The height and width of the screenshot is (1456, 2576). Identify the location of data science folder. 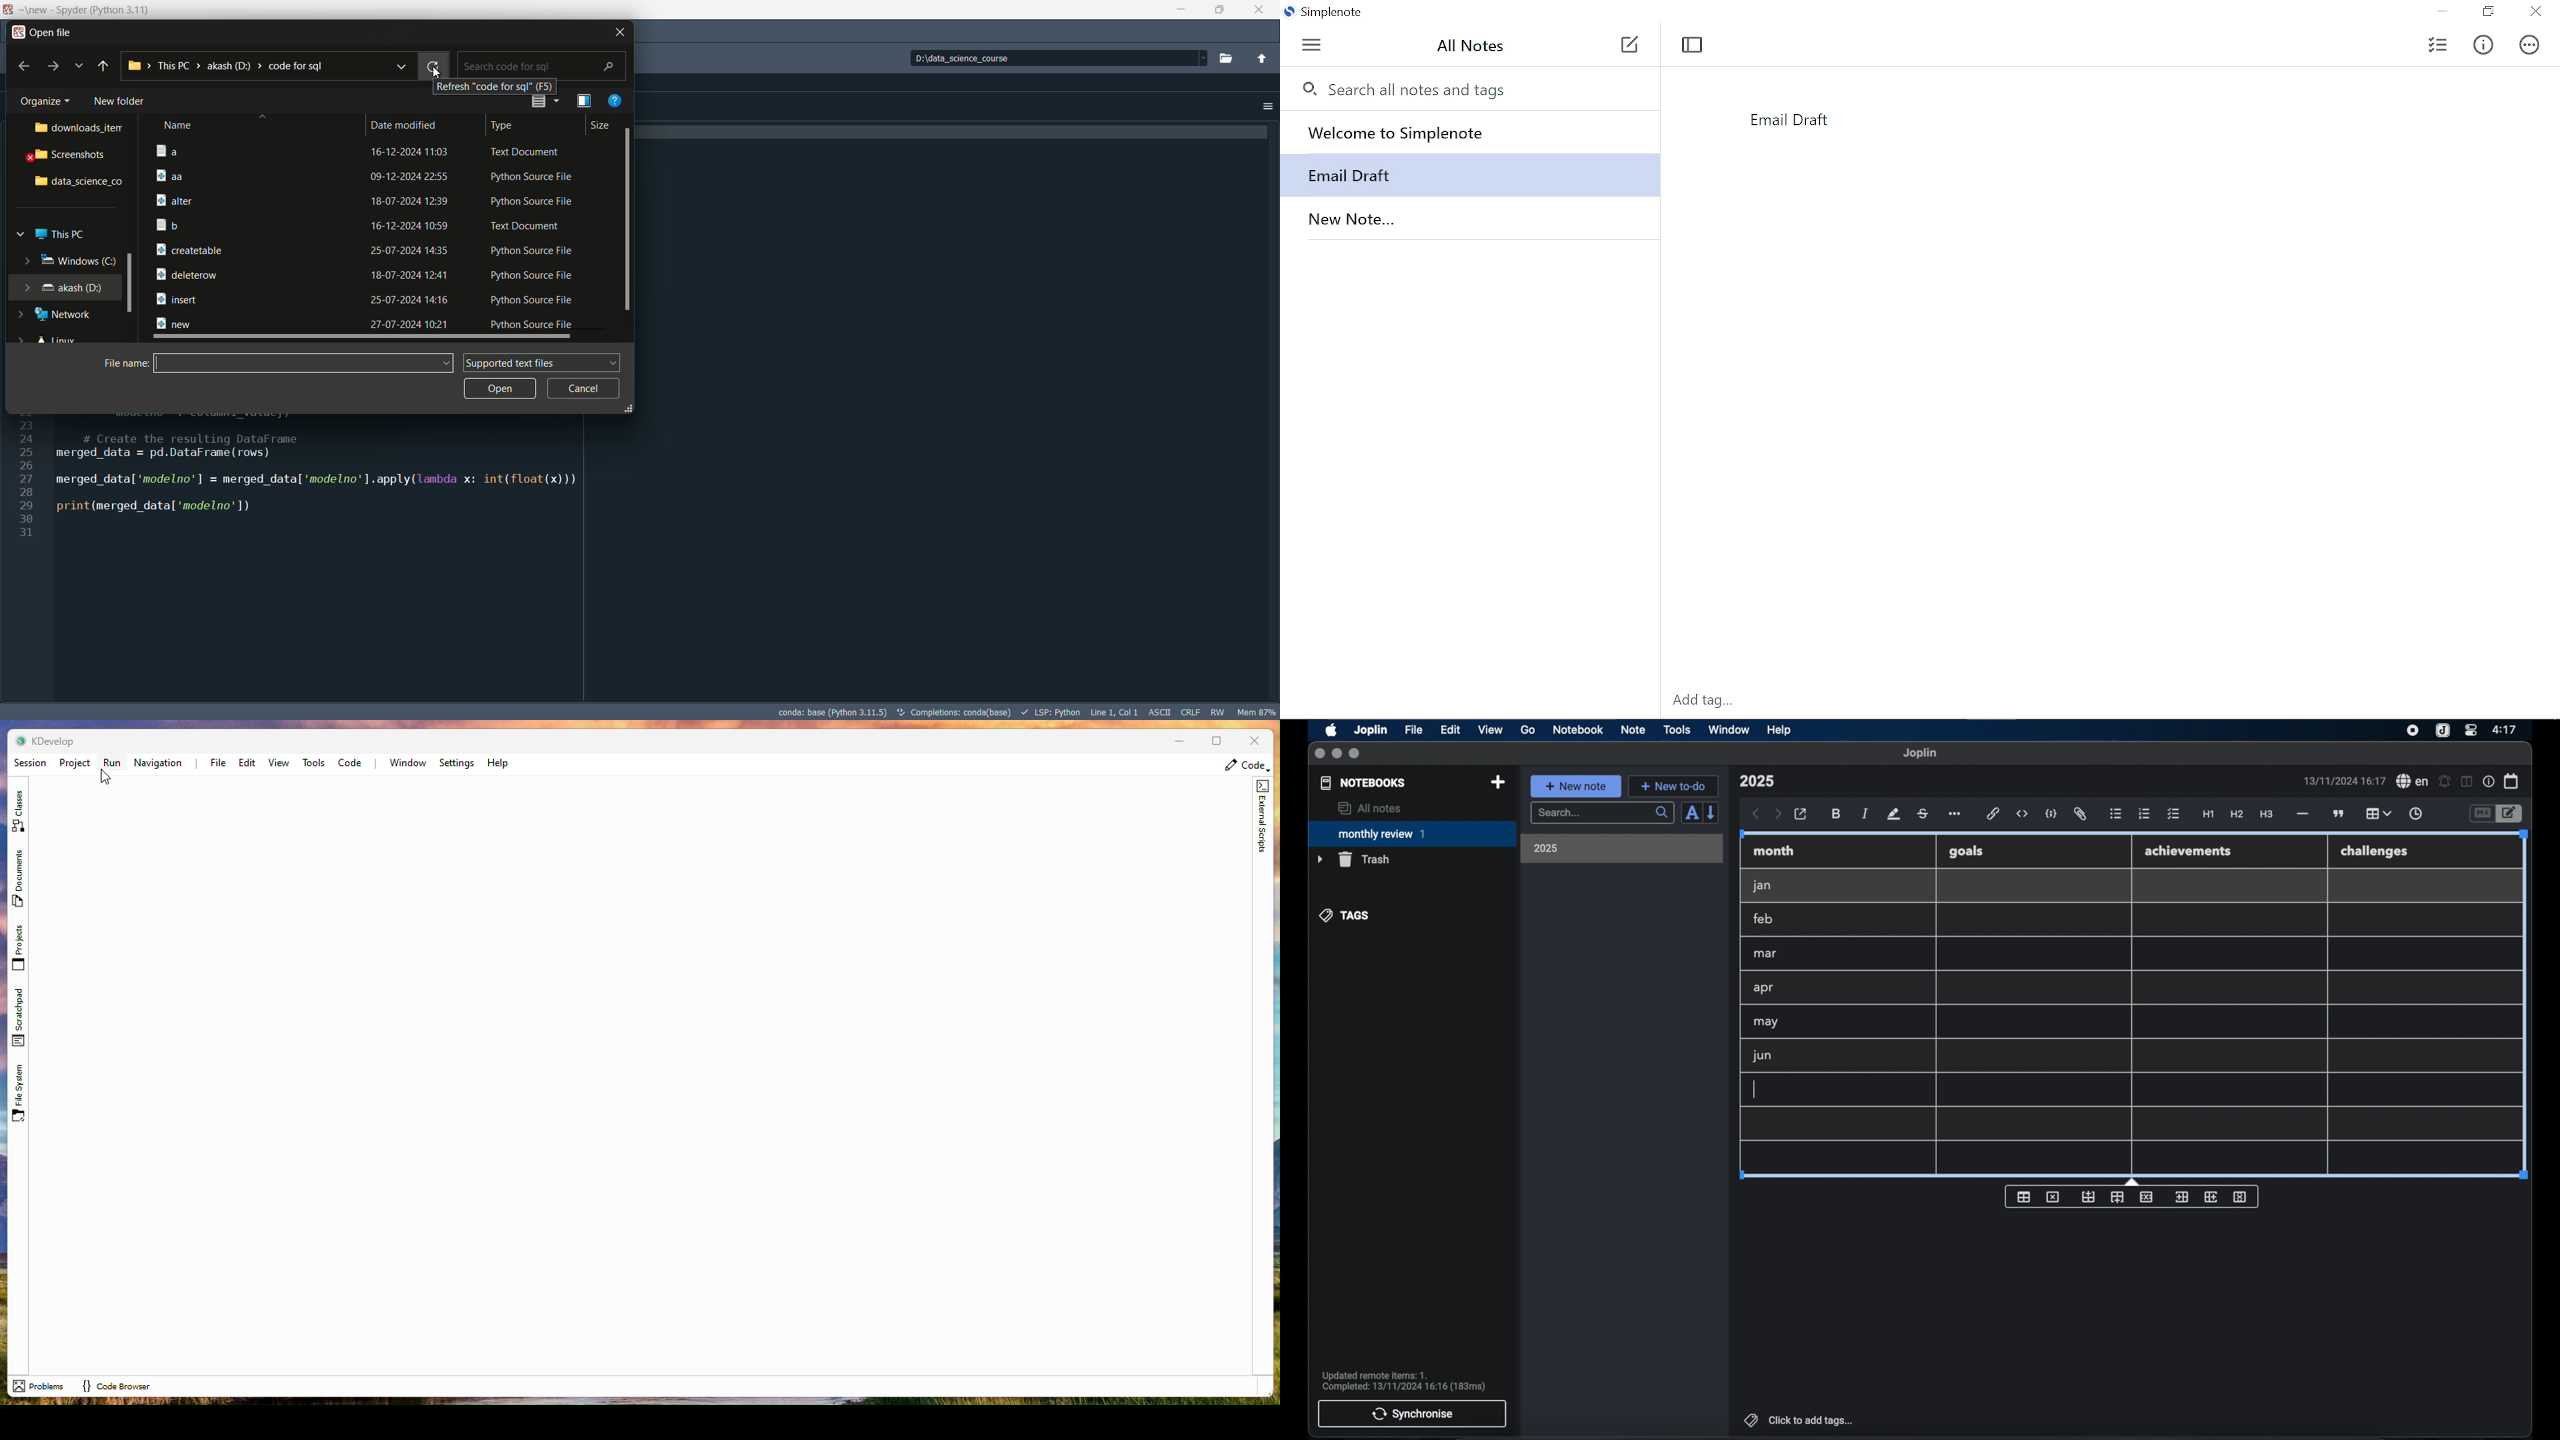
(79, 182).